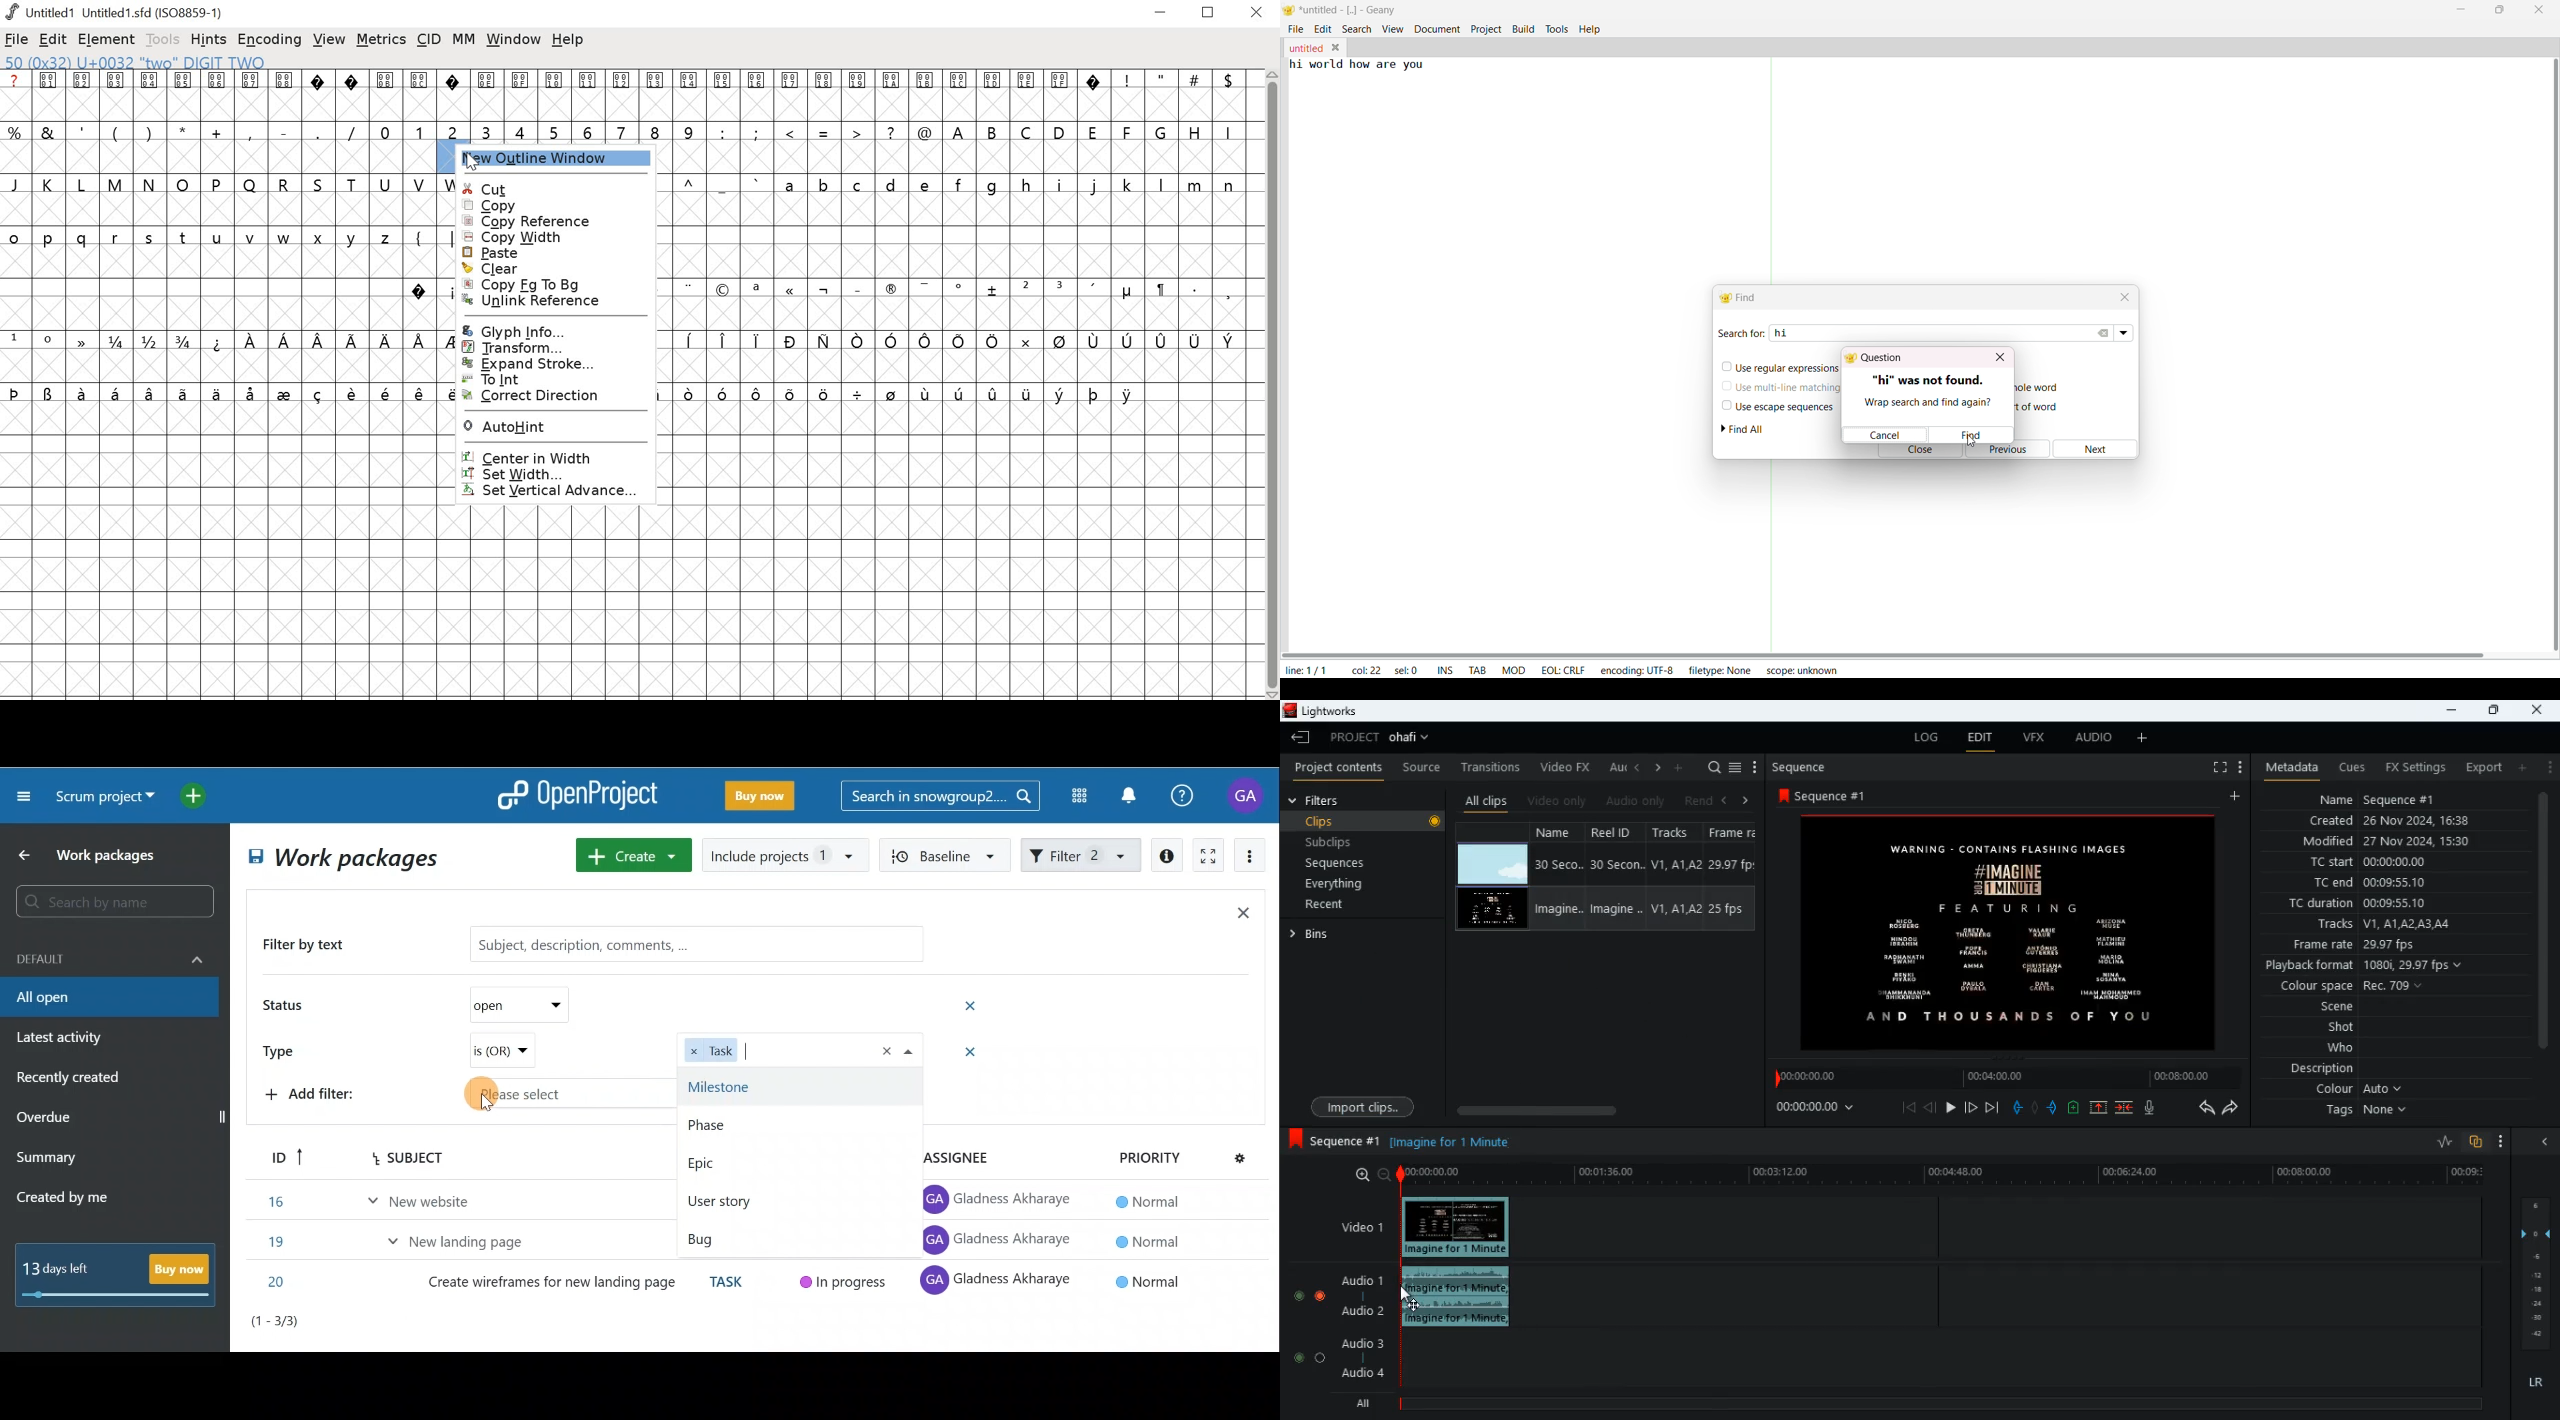  What do you see at coordinates (286, 1007) in the screenshot?
I see `Status` at bounding box center [286, 1007].